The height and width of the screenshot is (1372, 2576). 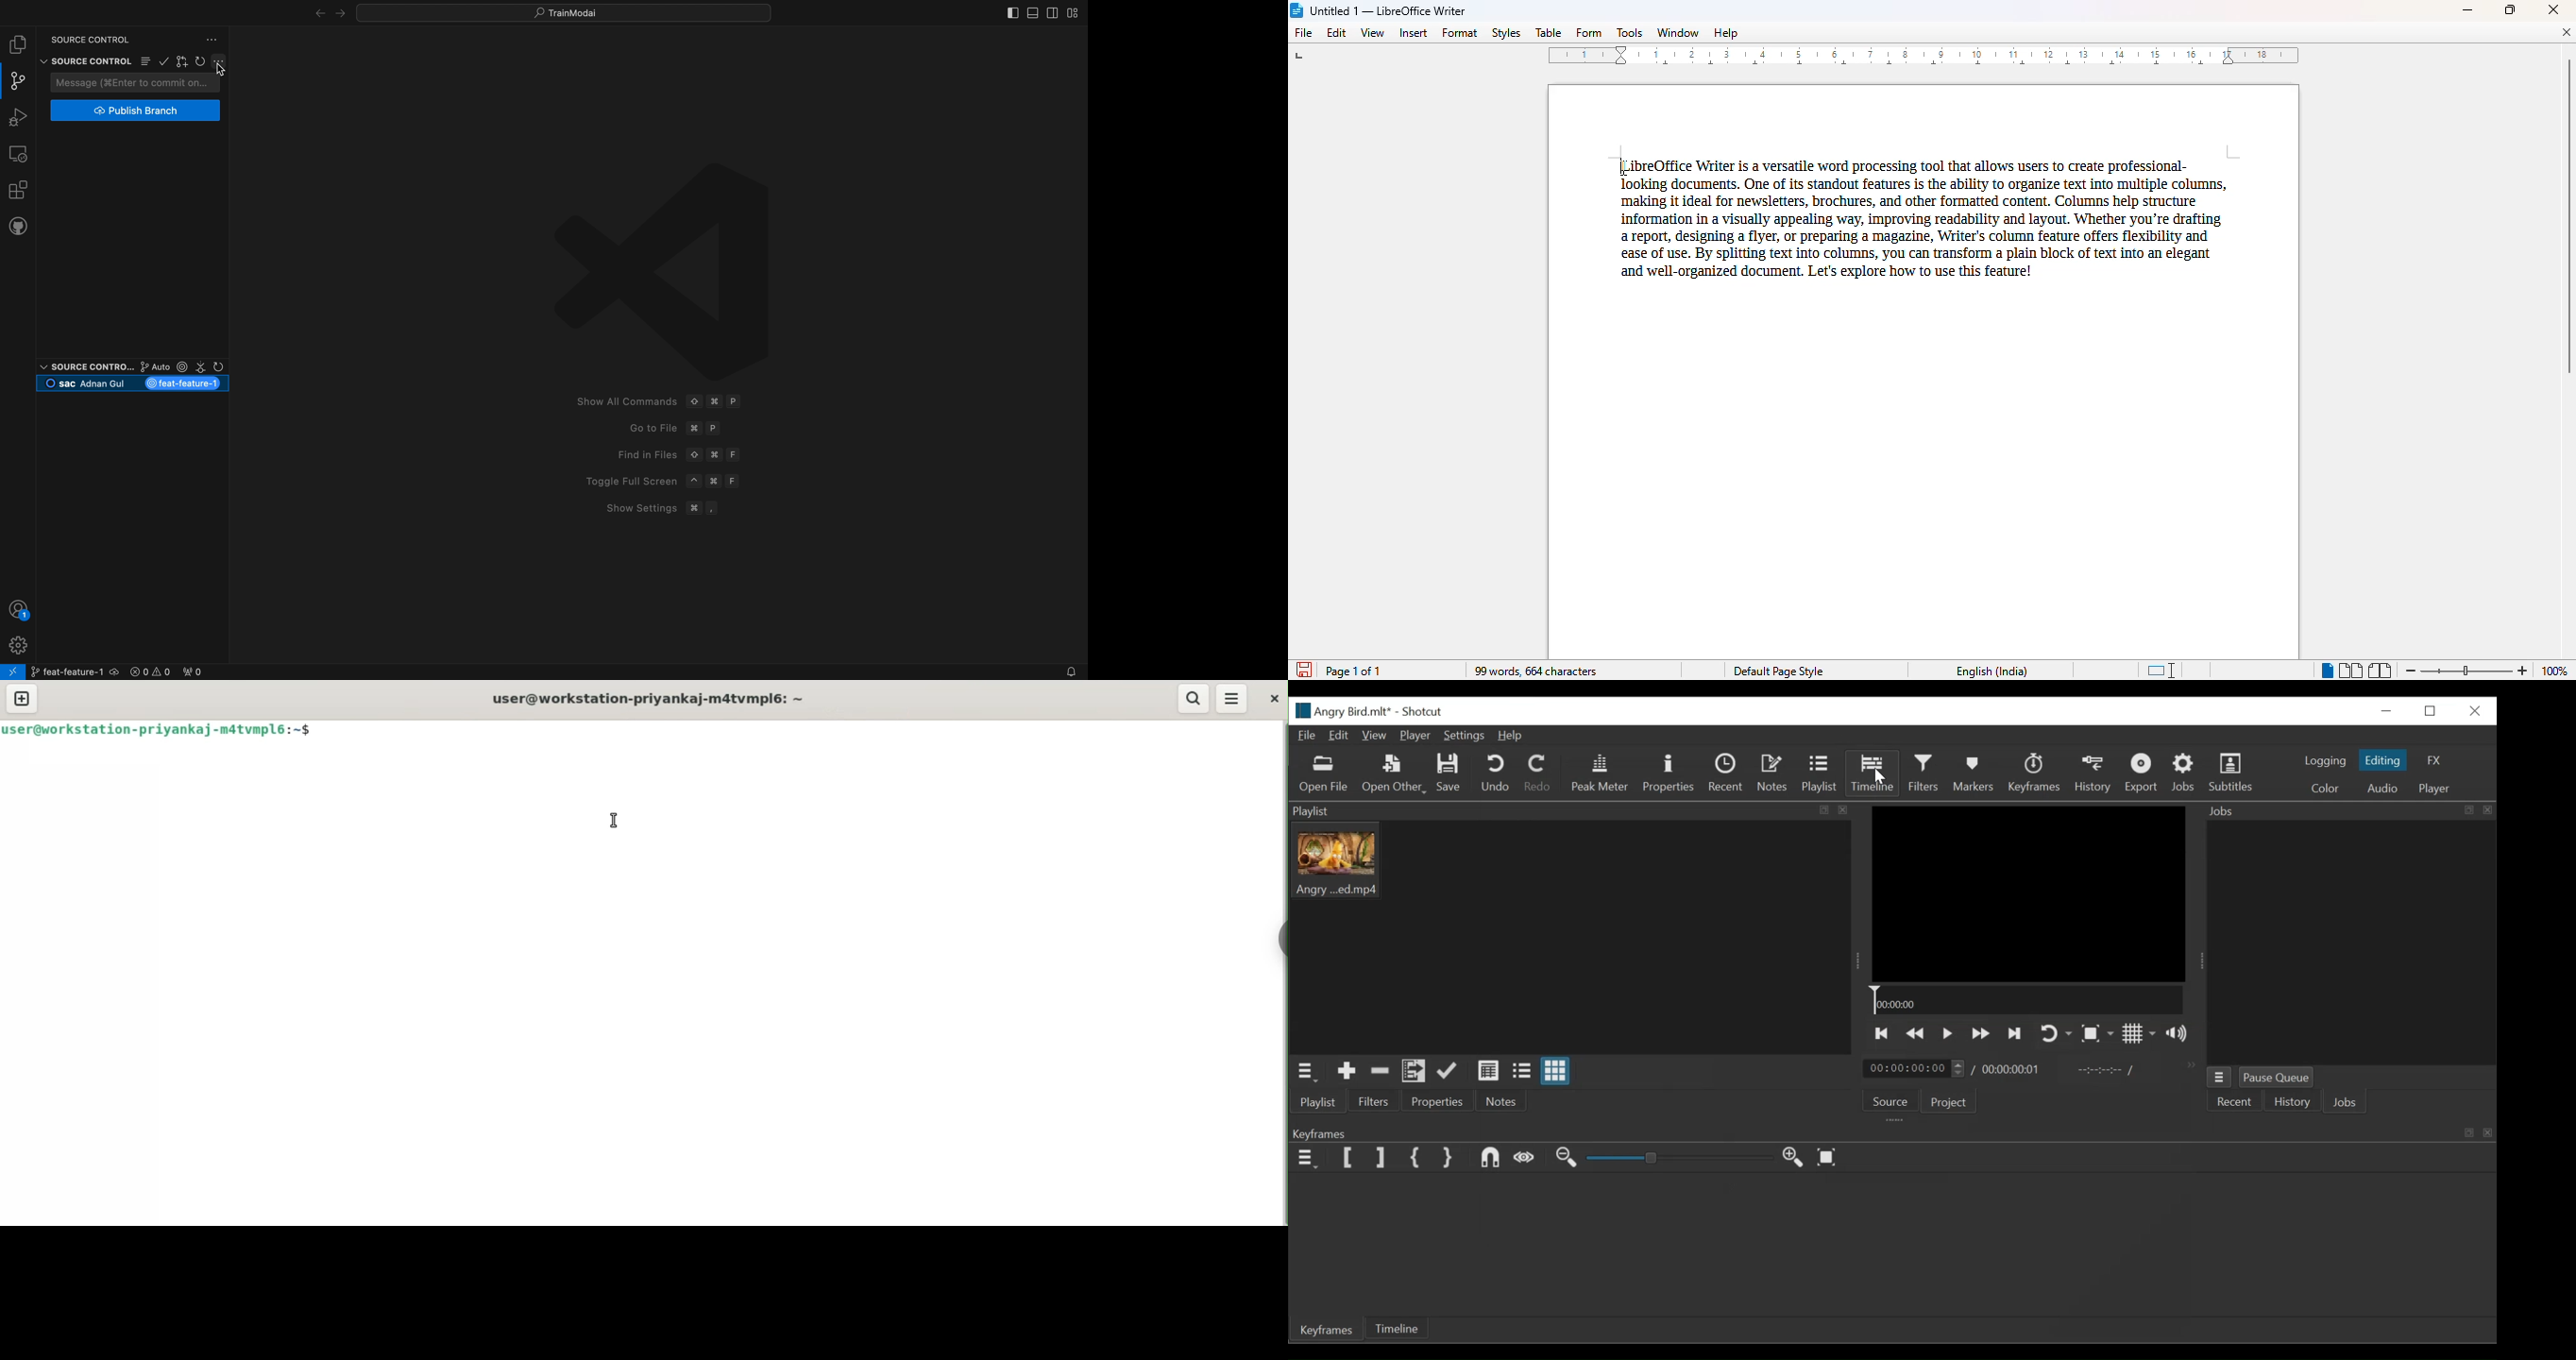 I want to click on View as detail, so click(x=1489, y=1072).